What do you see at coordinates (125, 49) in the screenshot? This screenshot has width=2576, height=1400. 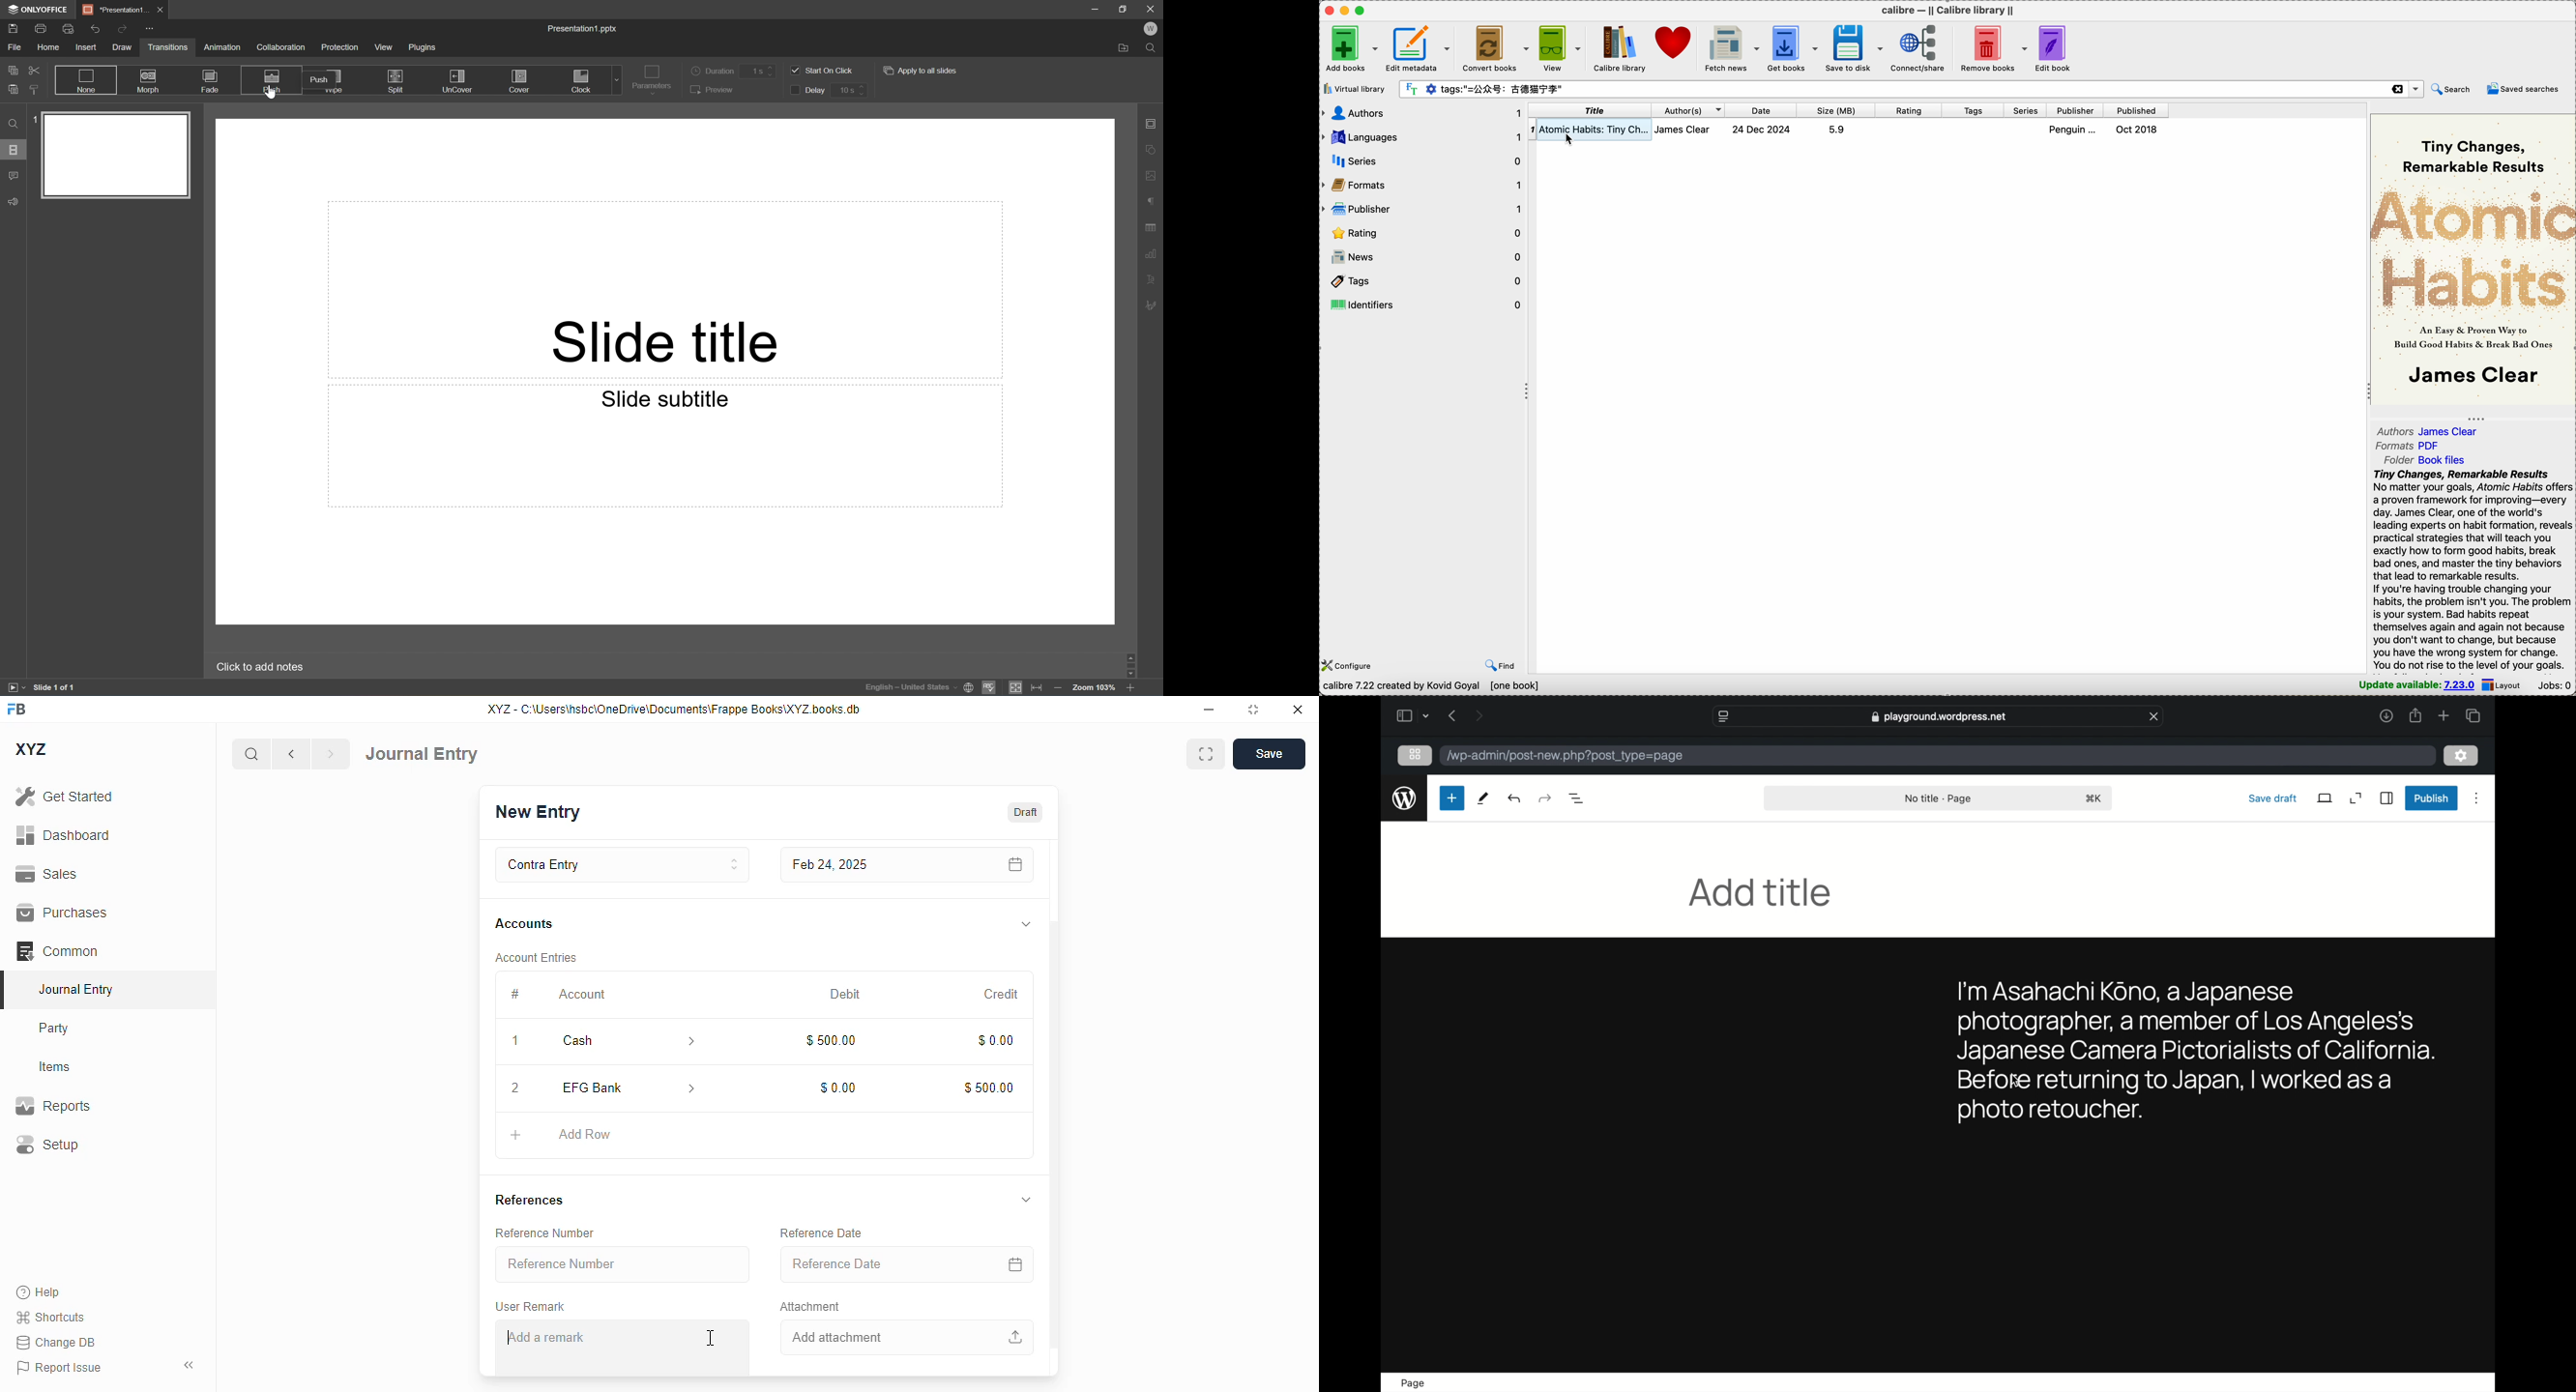 I see `Draw` at bounding box center [125, 49].